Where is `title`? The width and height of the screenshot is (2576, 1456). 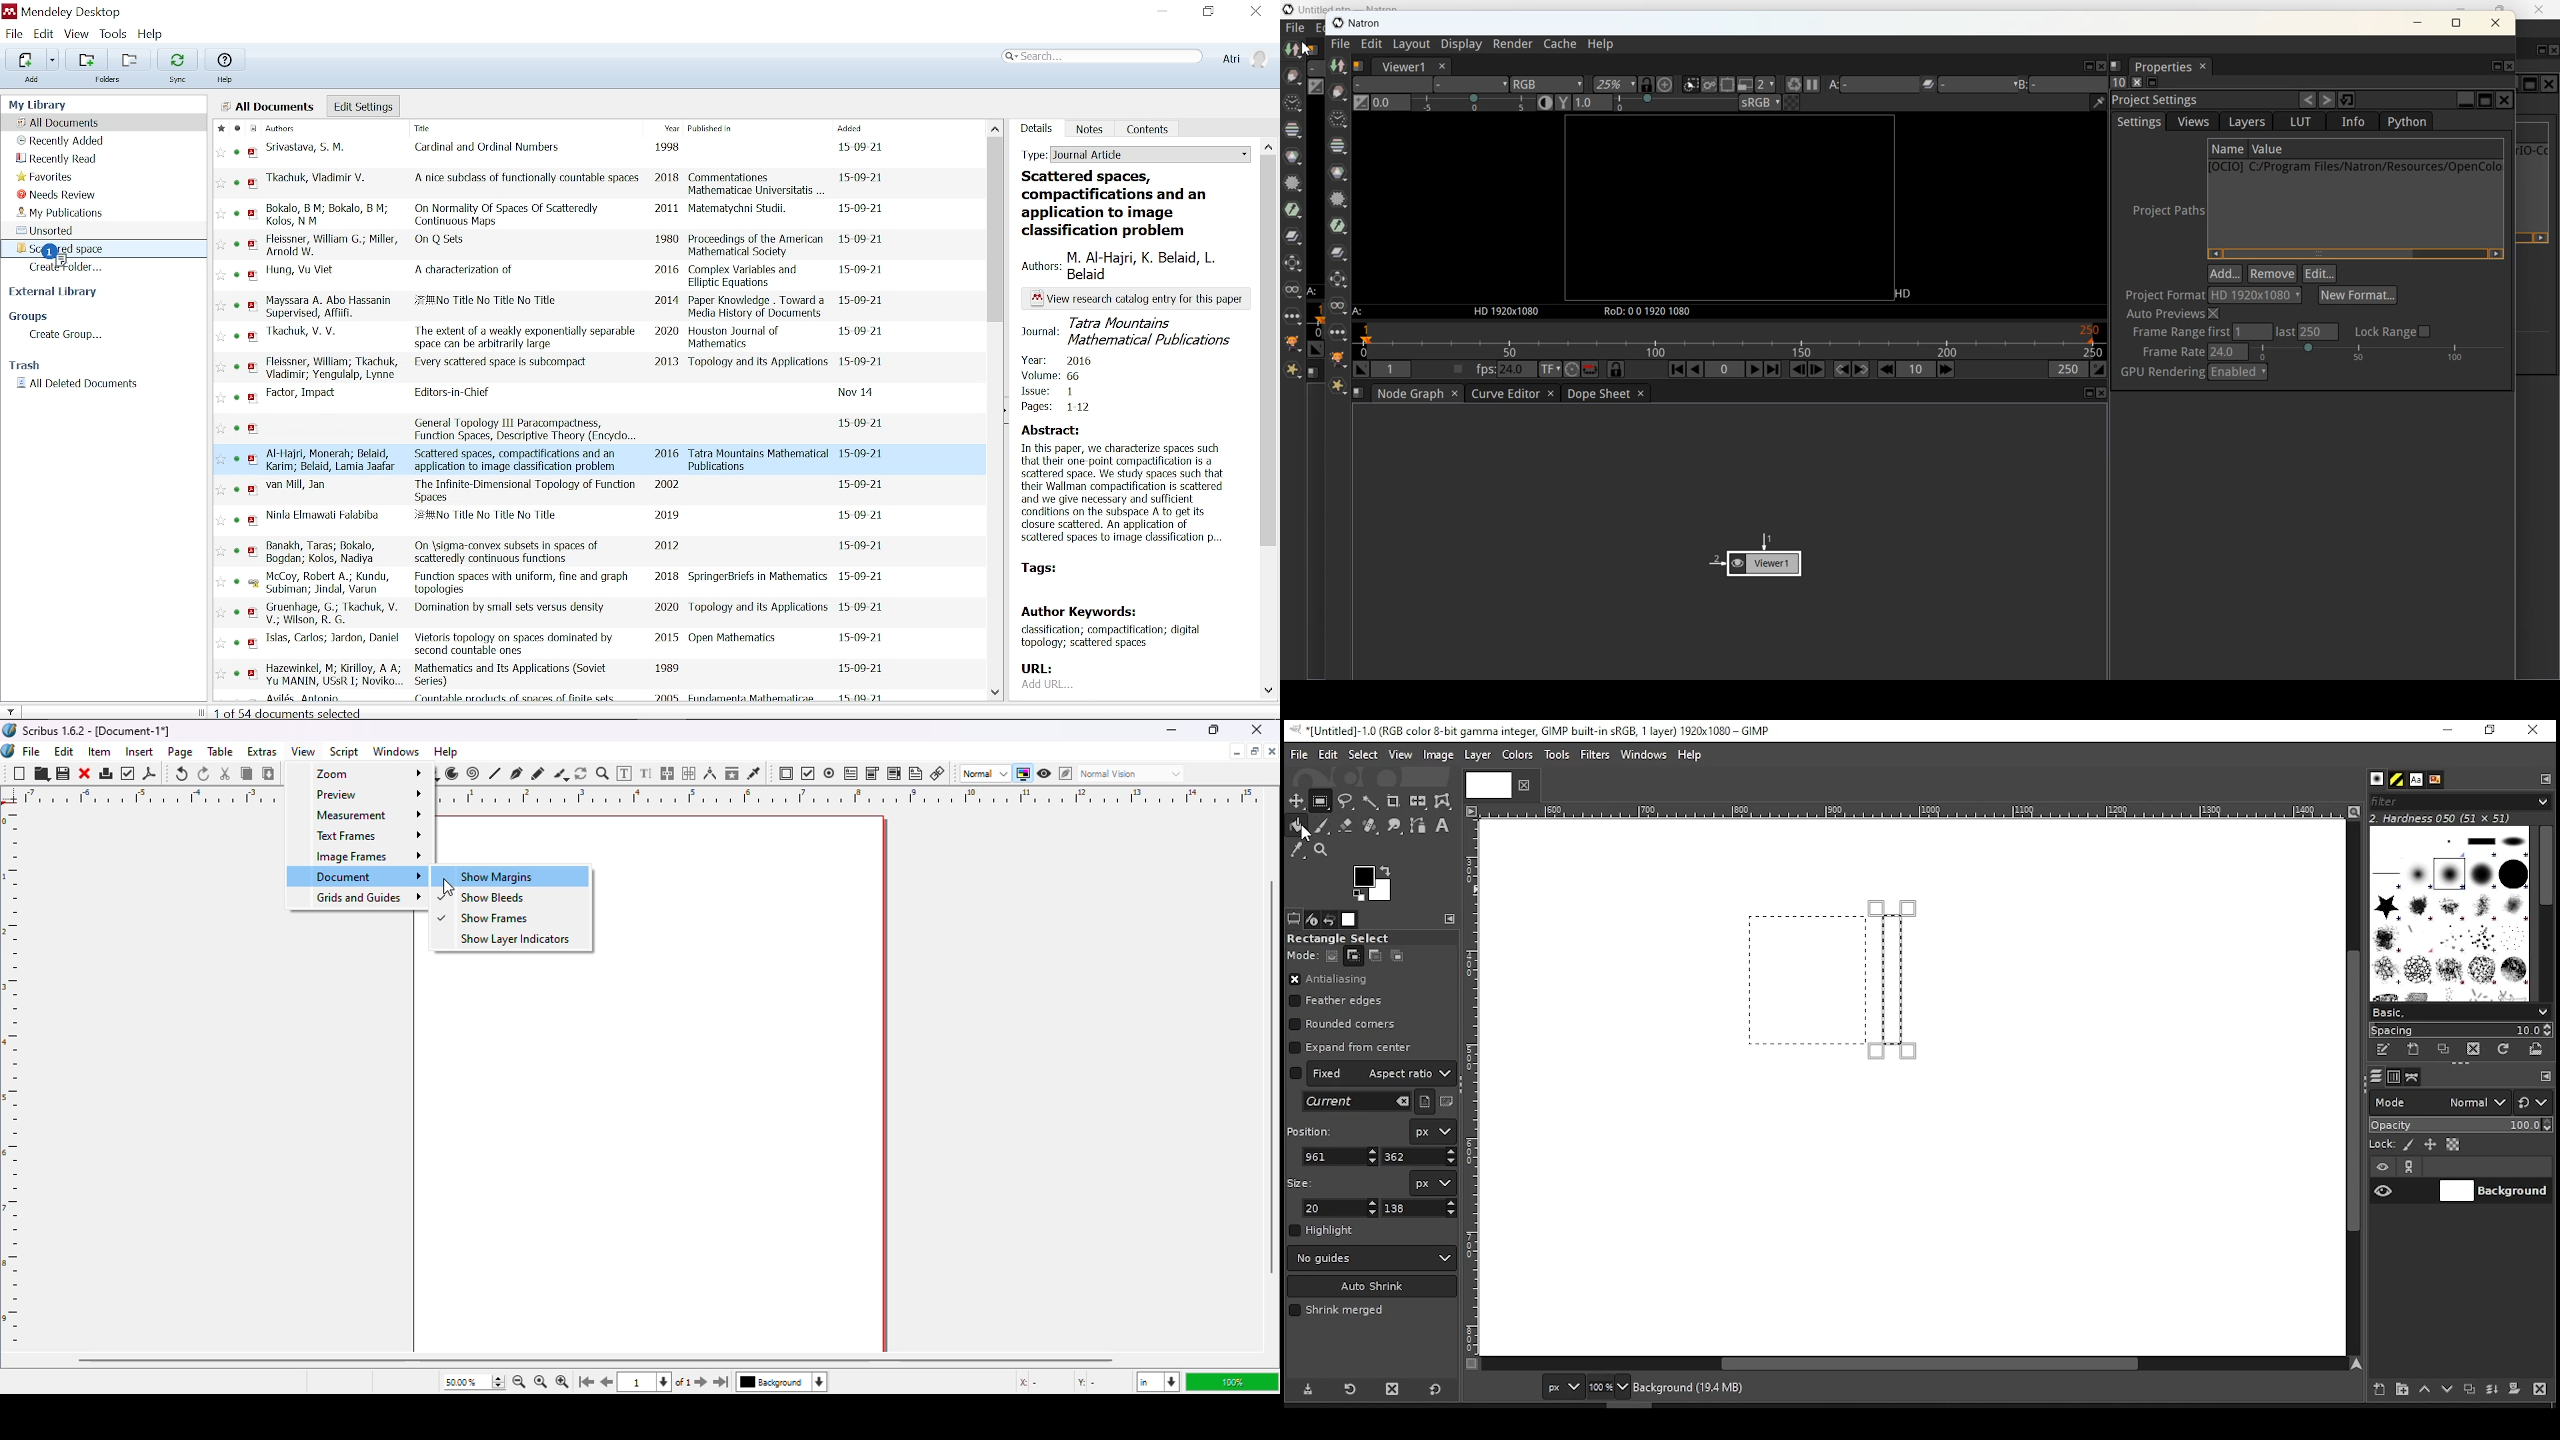
title is located at coordinates (492, 149).